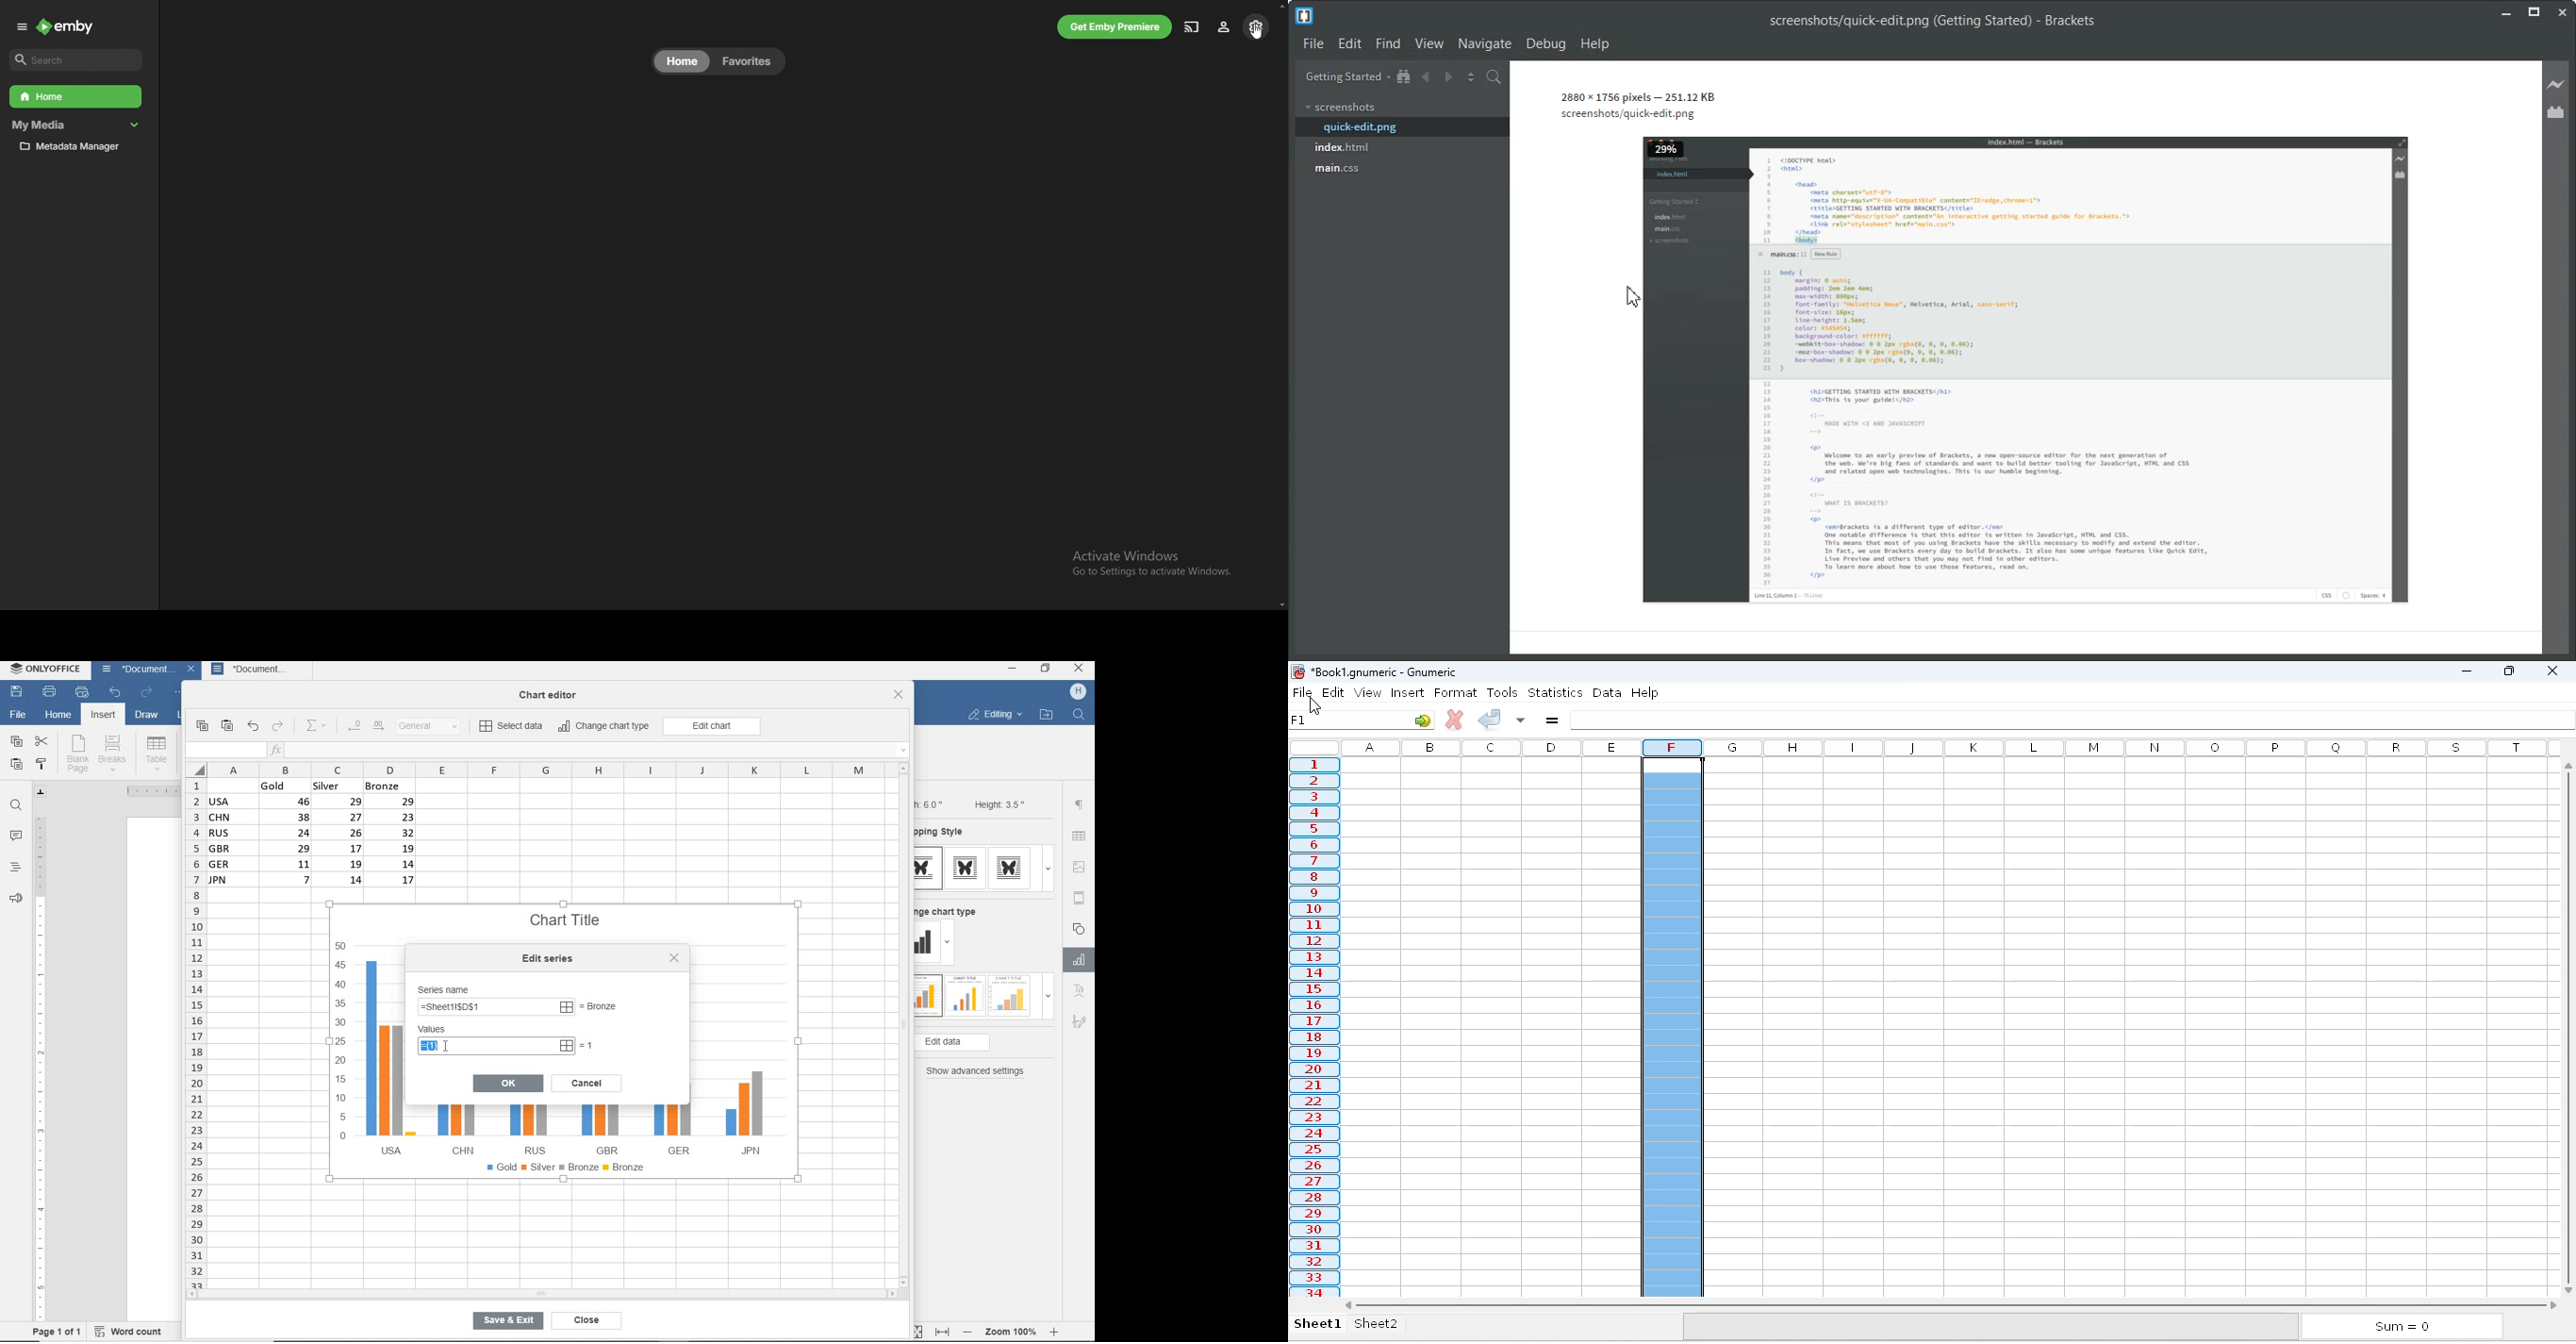 The height and width of the screenshot is (1344, 2576). I want to click on View, so click(1428, 44).